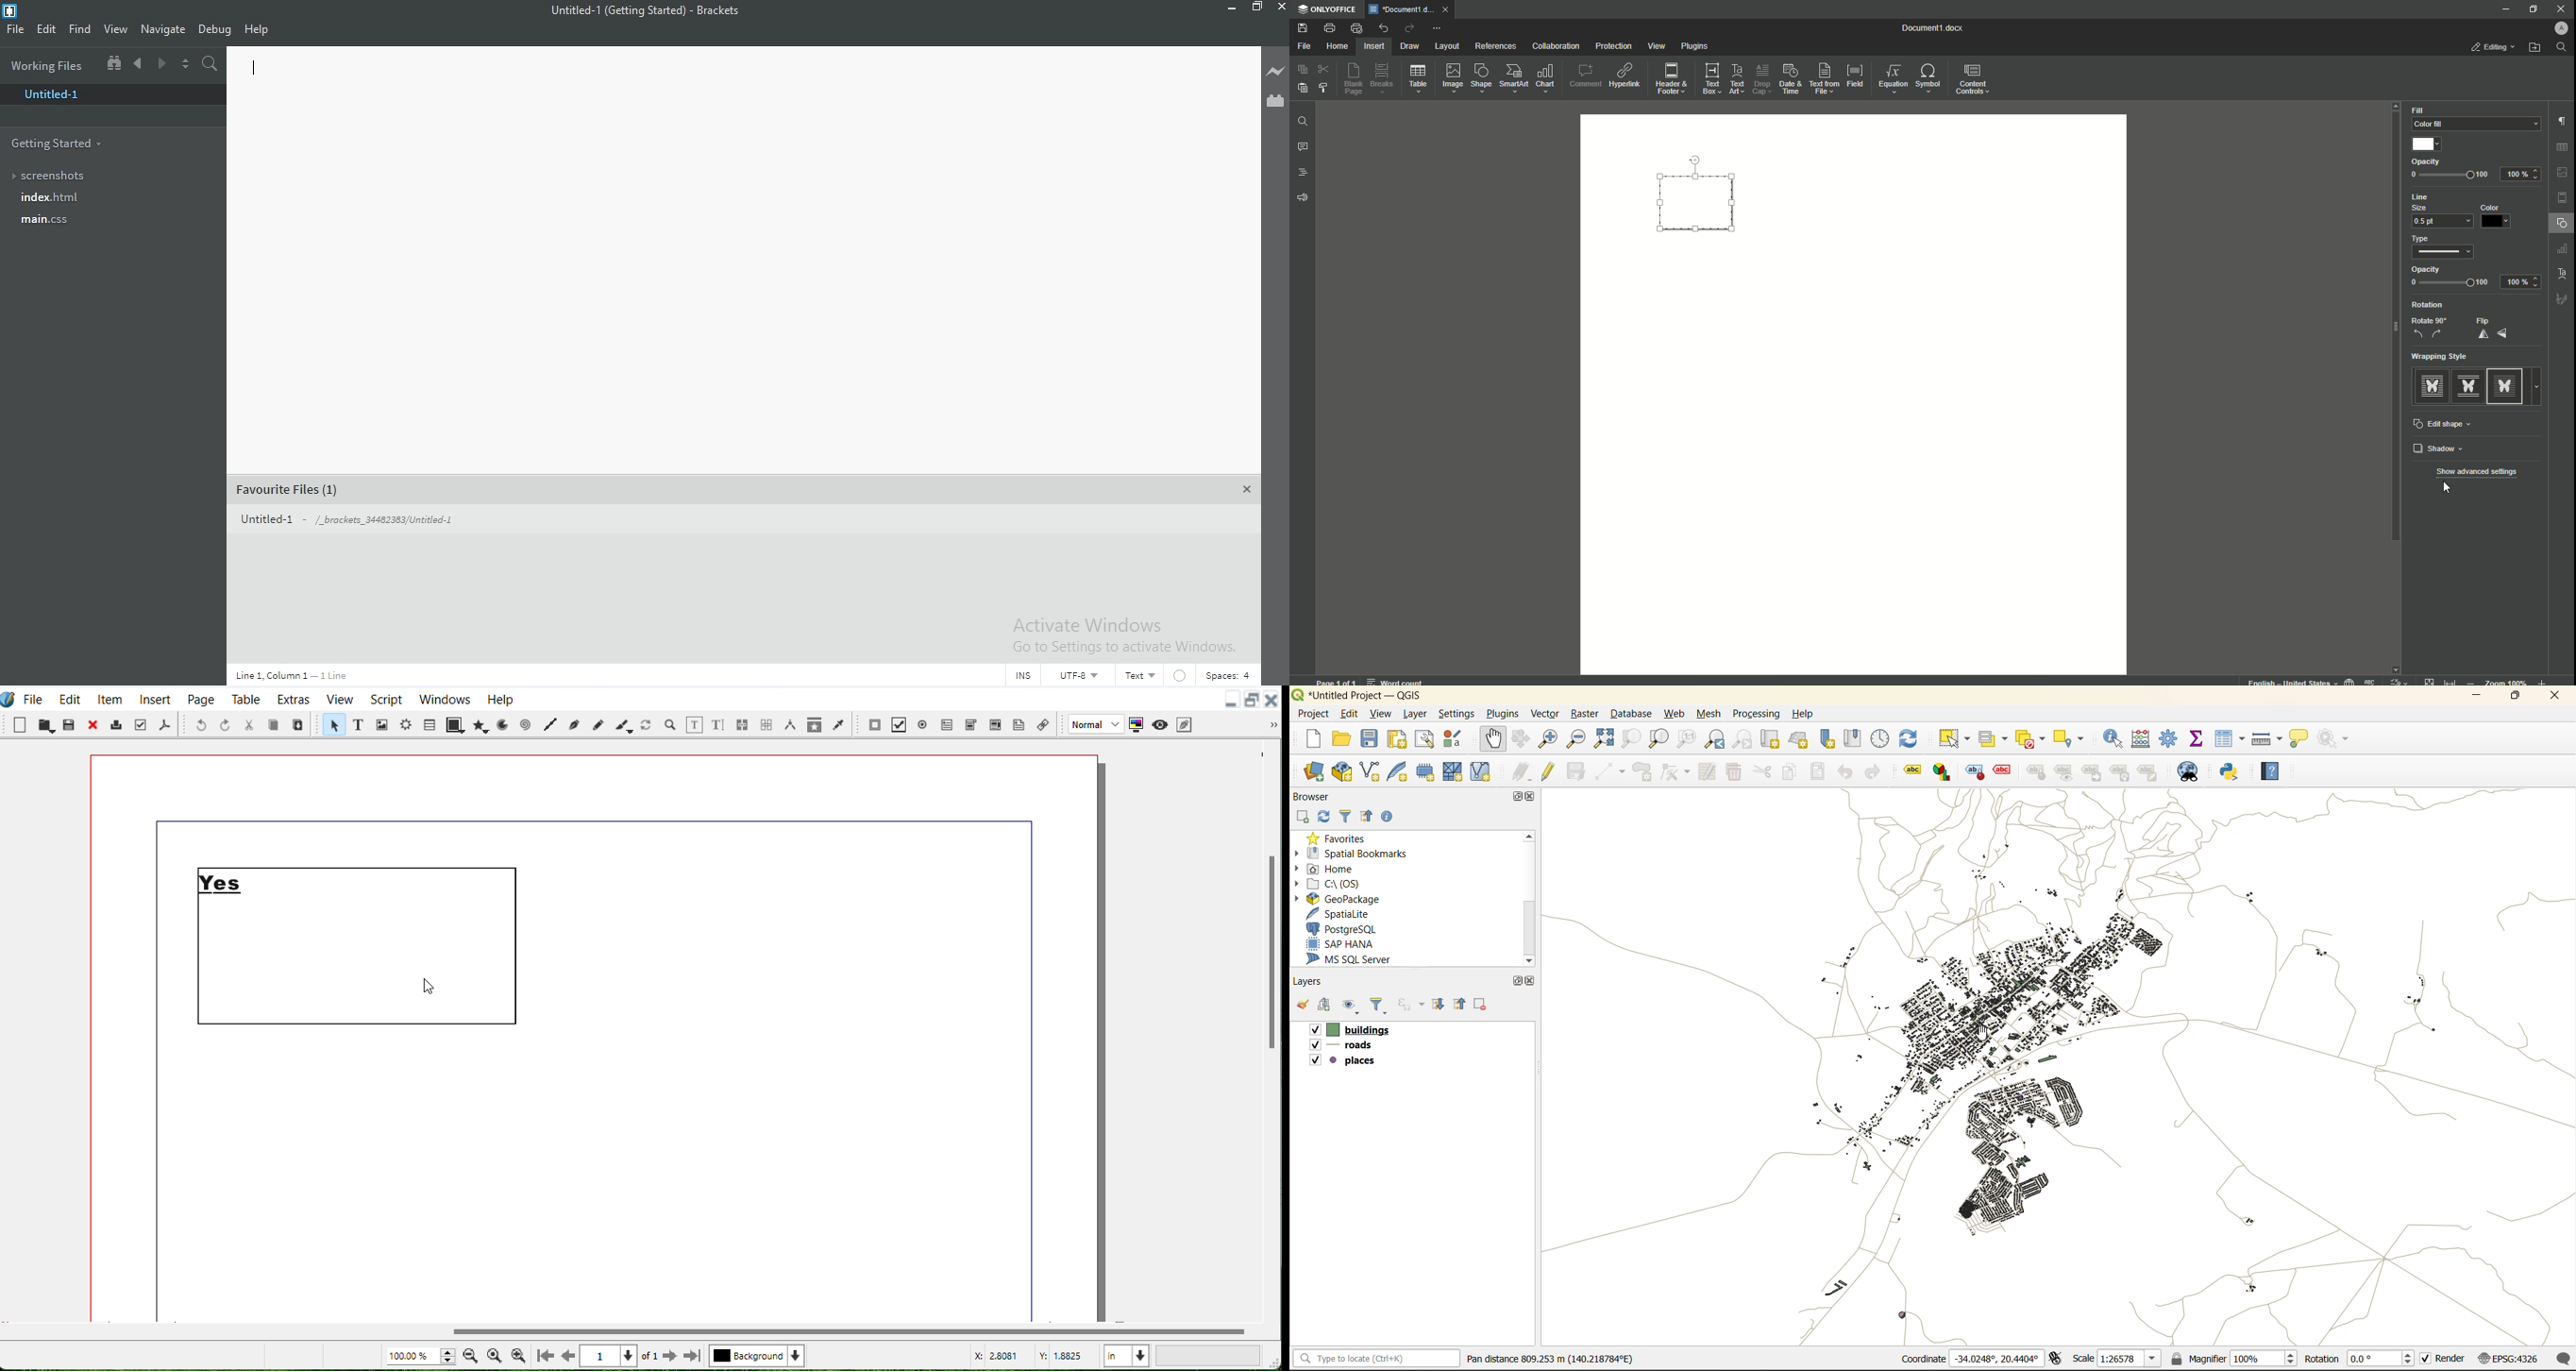 This screenshot has height=1372, width=2576. I want to click on filter by expression, so click(1413, 1005).